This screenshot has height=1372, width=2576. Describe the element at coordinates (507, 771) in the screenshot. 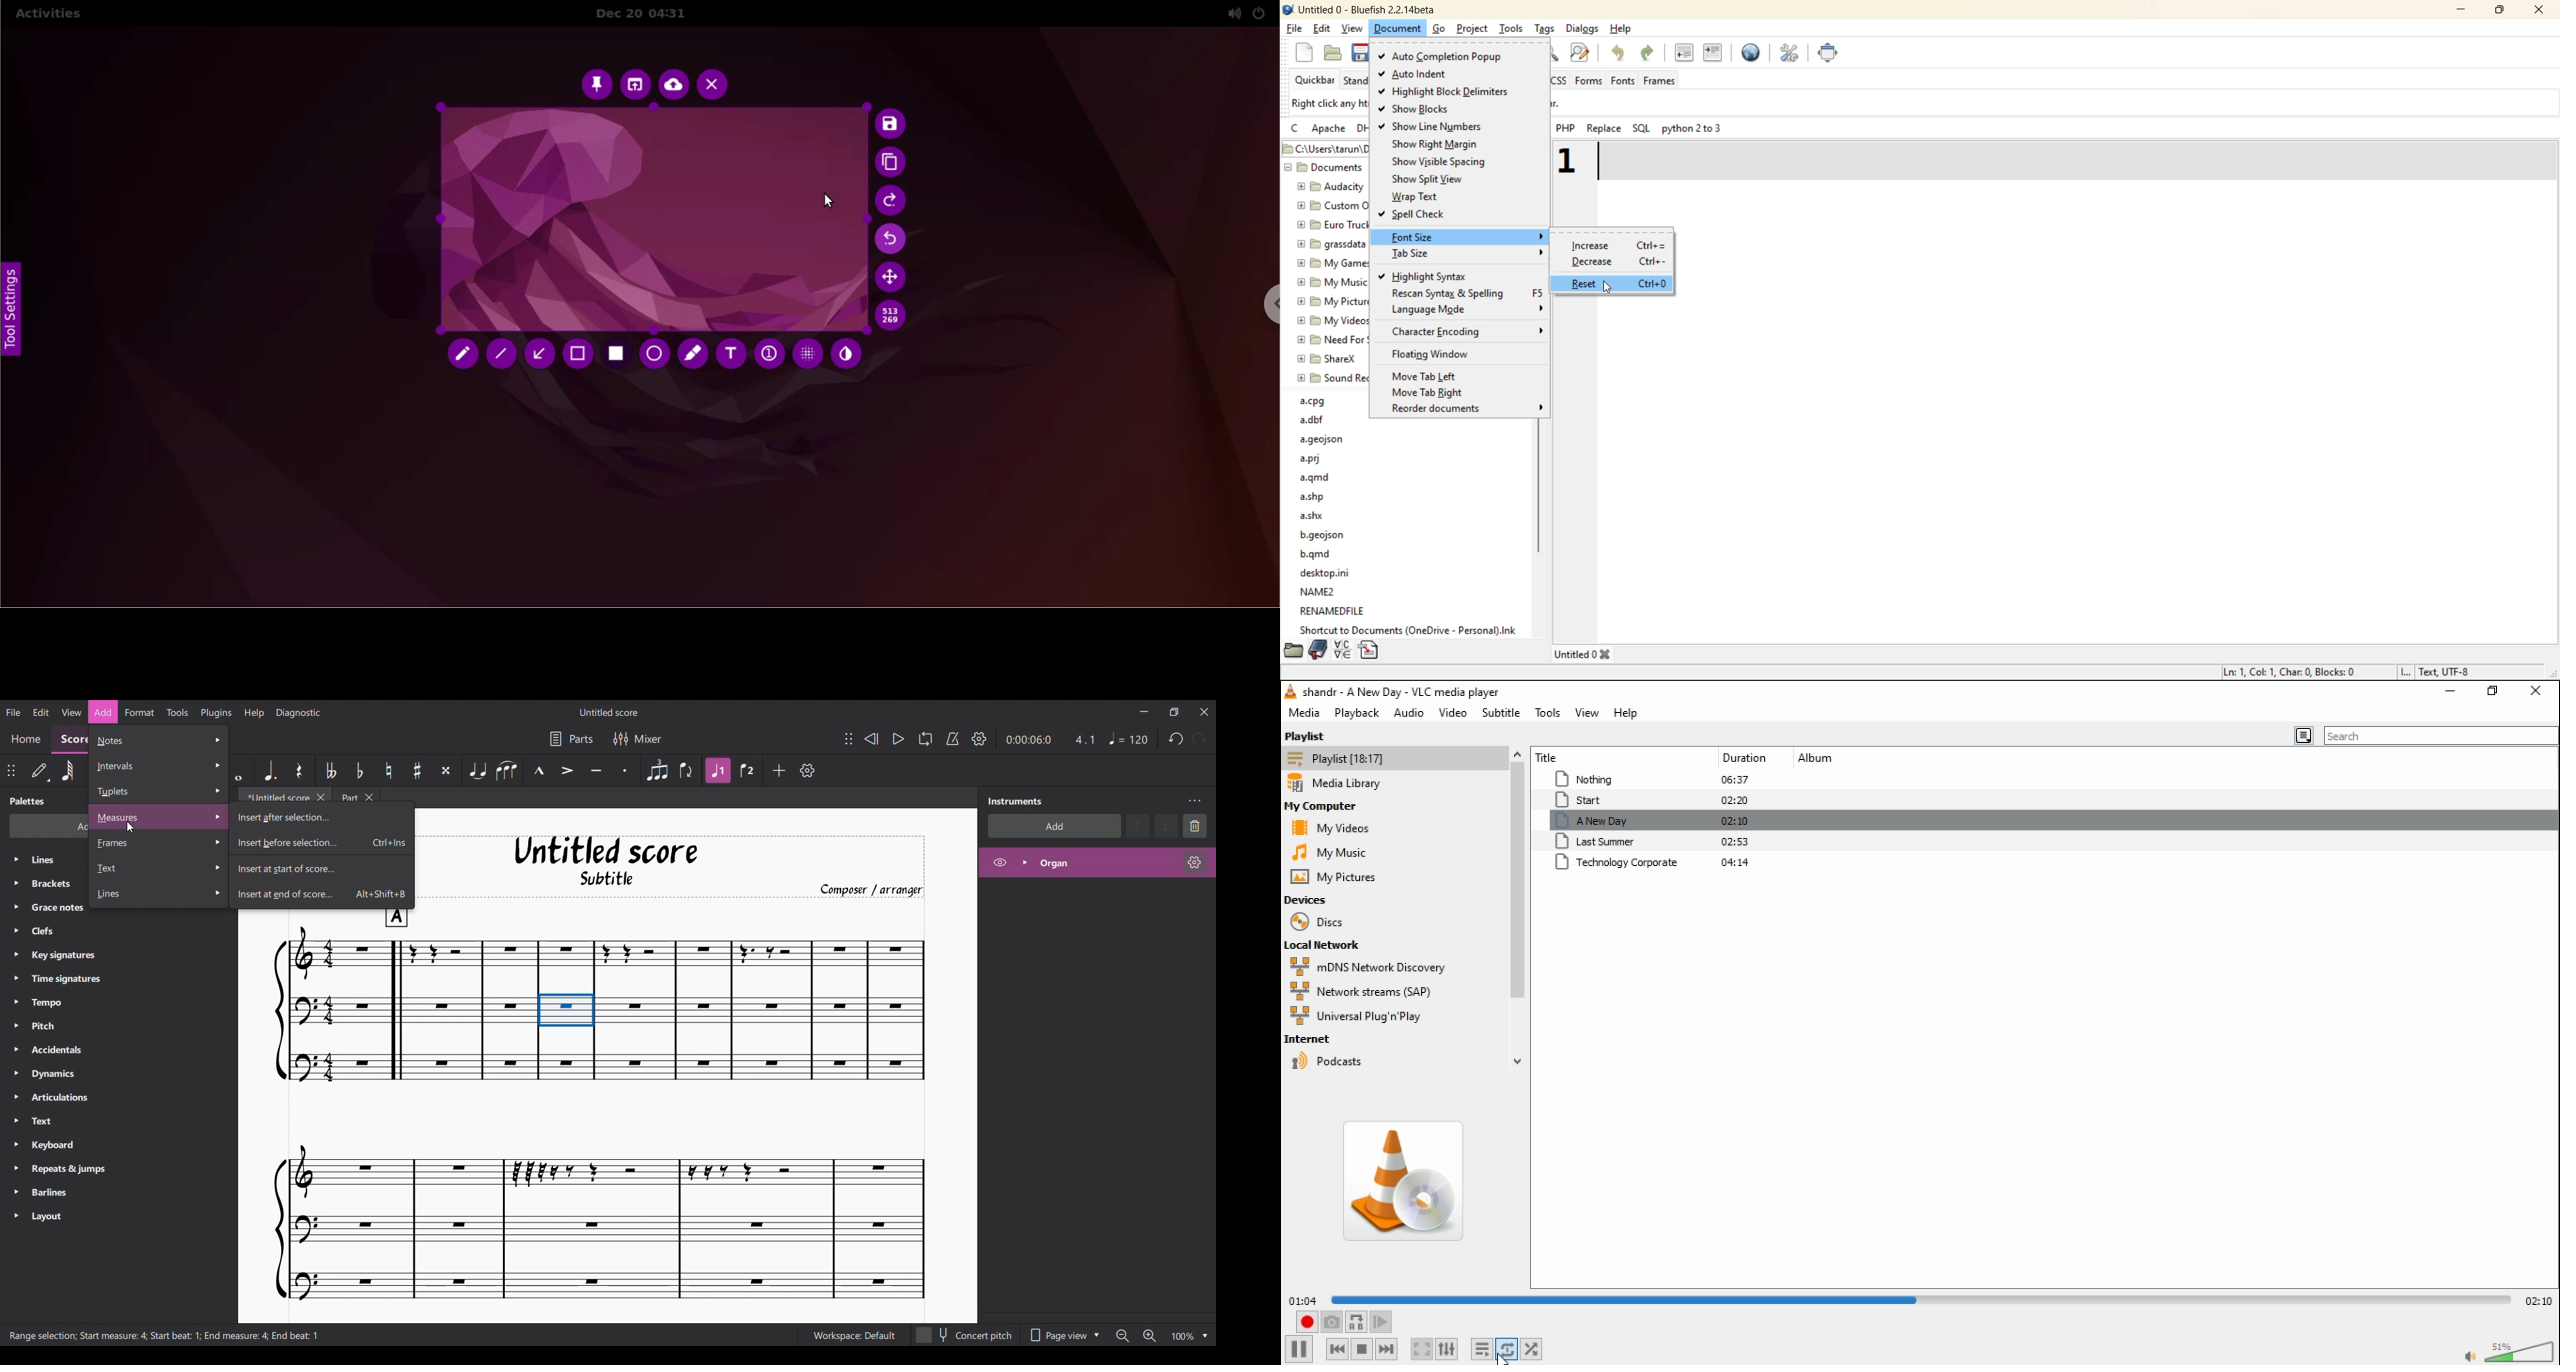

I see `Slur` at that location.